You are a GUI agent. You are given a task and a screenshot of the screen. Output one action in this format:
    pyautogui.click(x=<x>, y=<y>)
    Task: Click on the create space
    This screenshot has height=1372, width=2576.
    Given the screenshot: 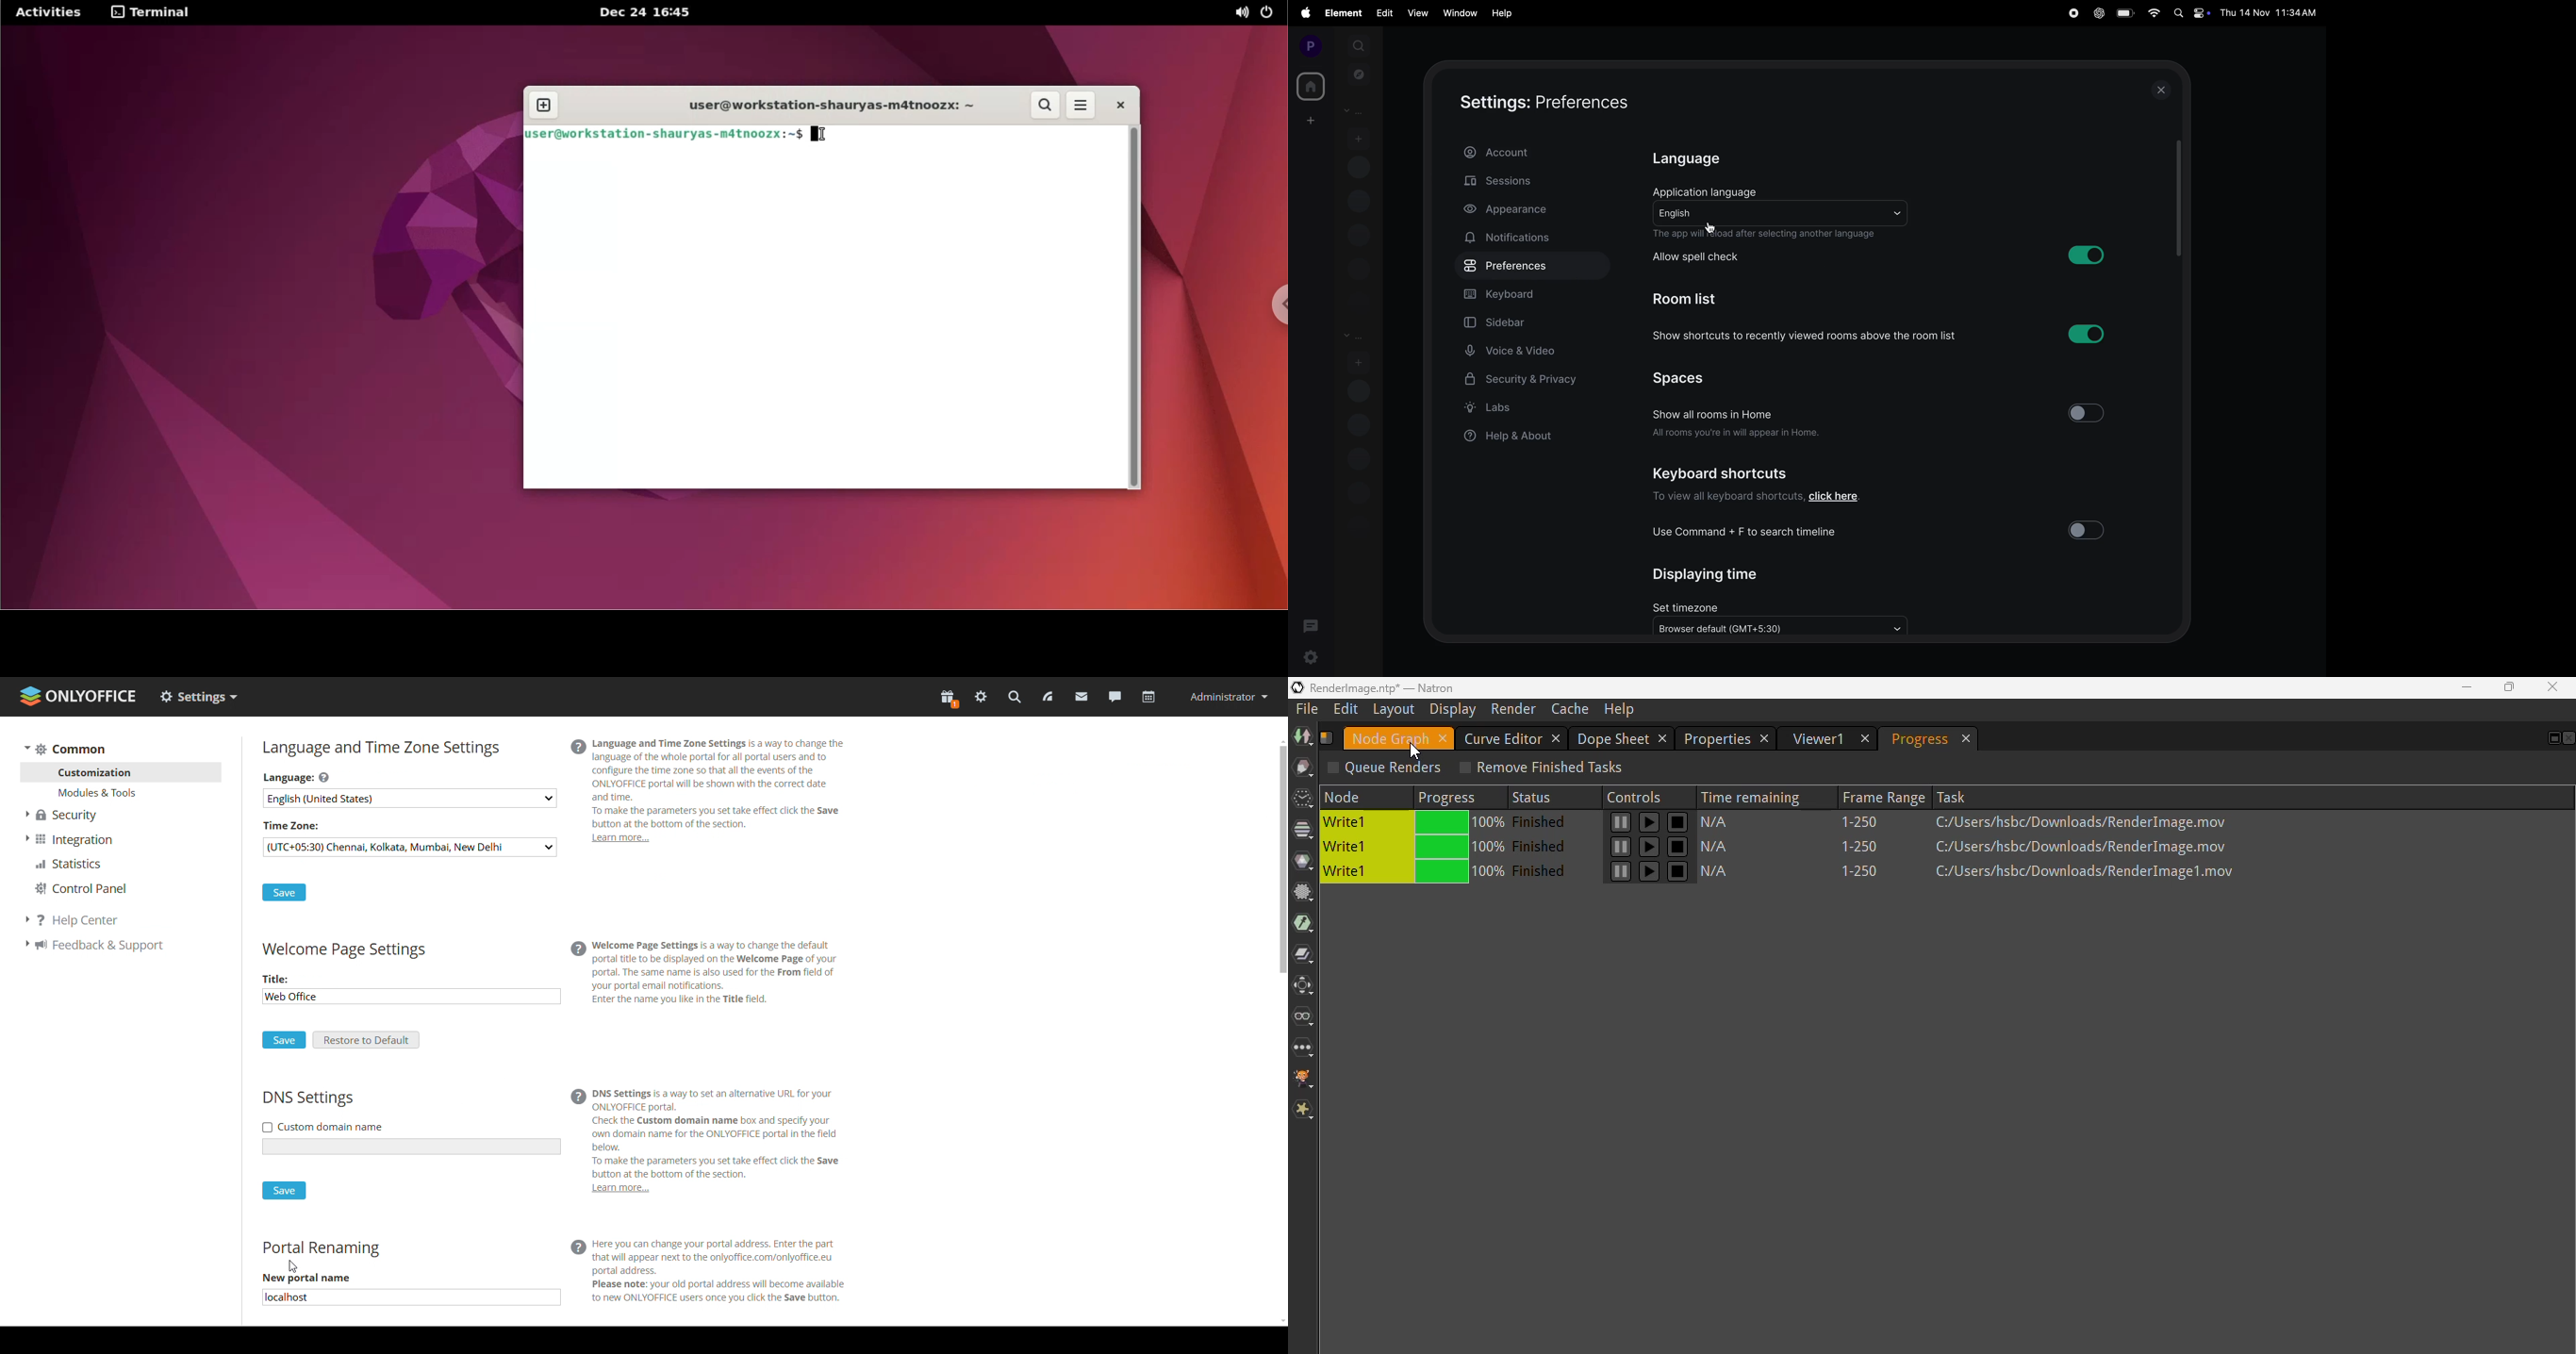 What is the action you would take?
    pyautogui.click(x=1309, y=120)
    